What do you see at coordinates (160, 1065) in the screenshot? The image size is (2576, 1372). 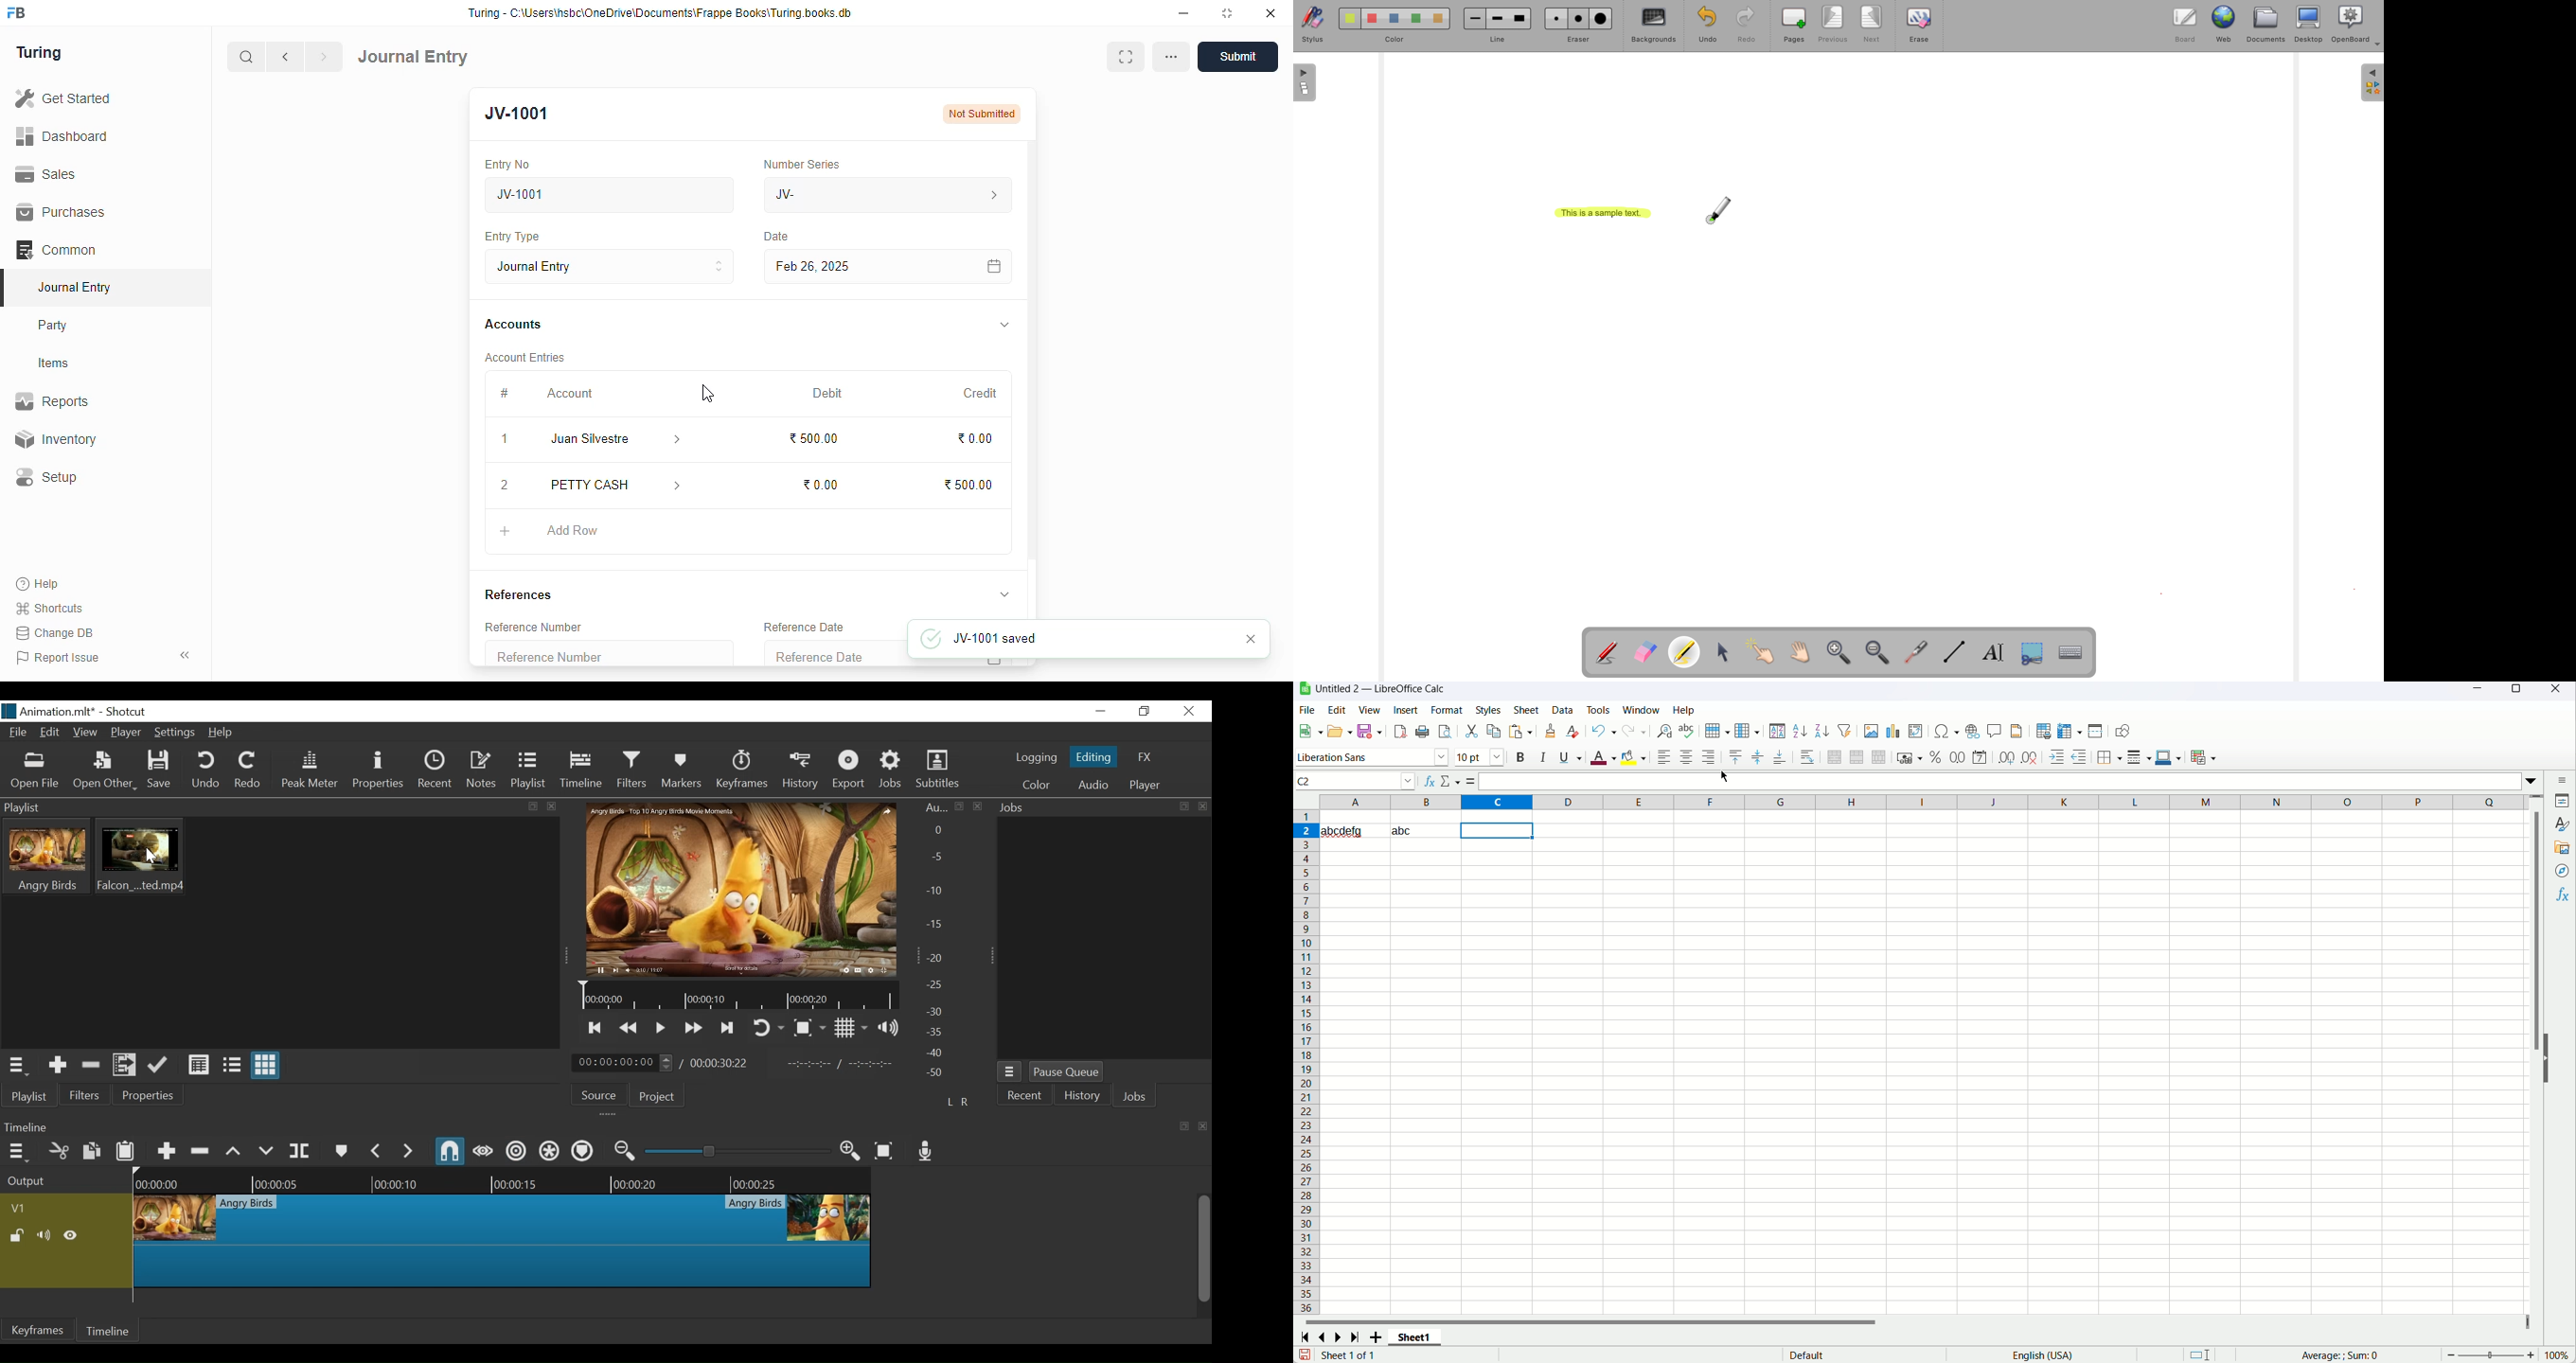 I see `Update` at bounding box center [160, 1065].